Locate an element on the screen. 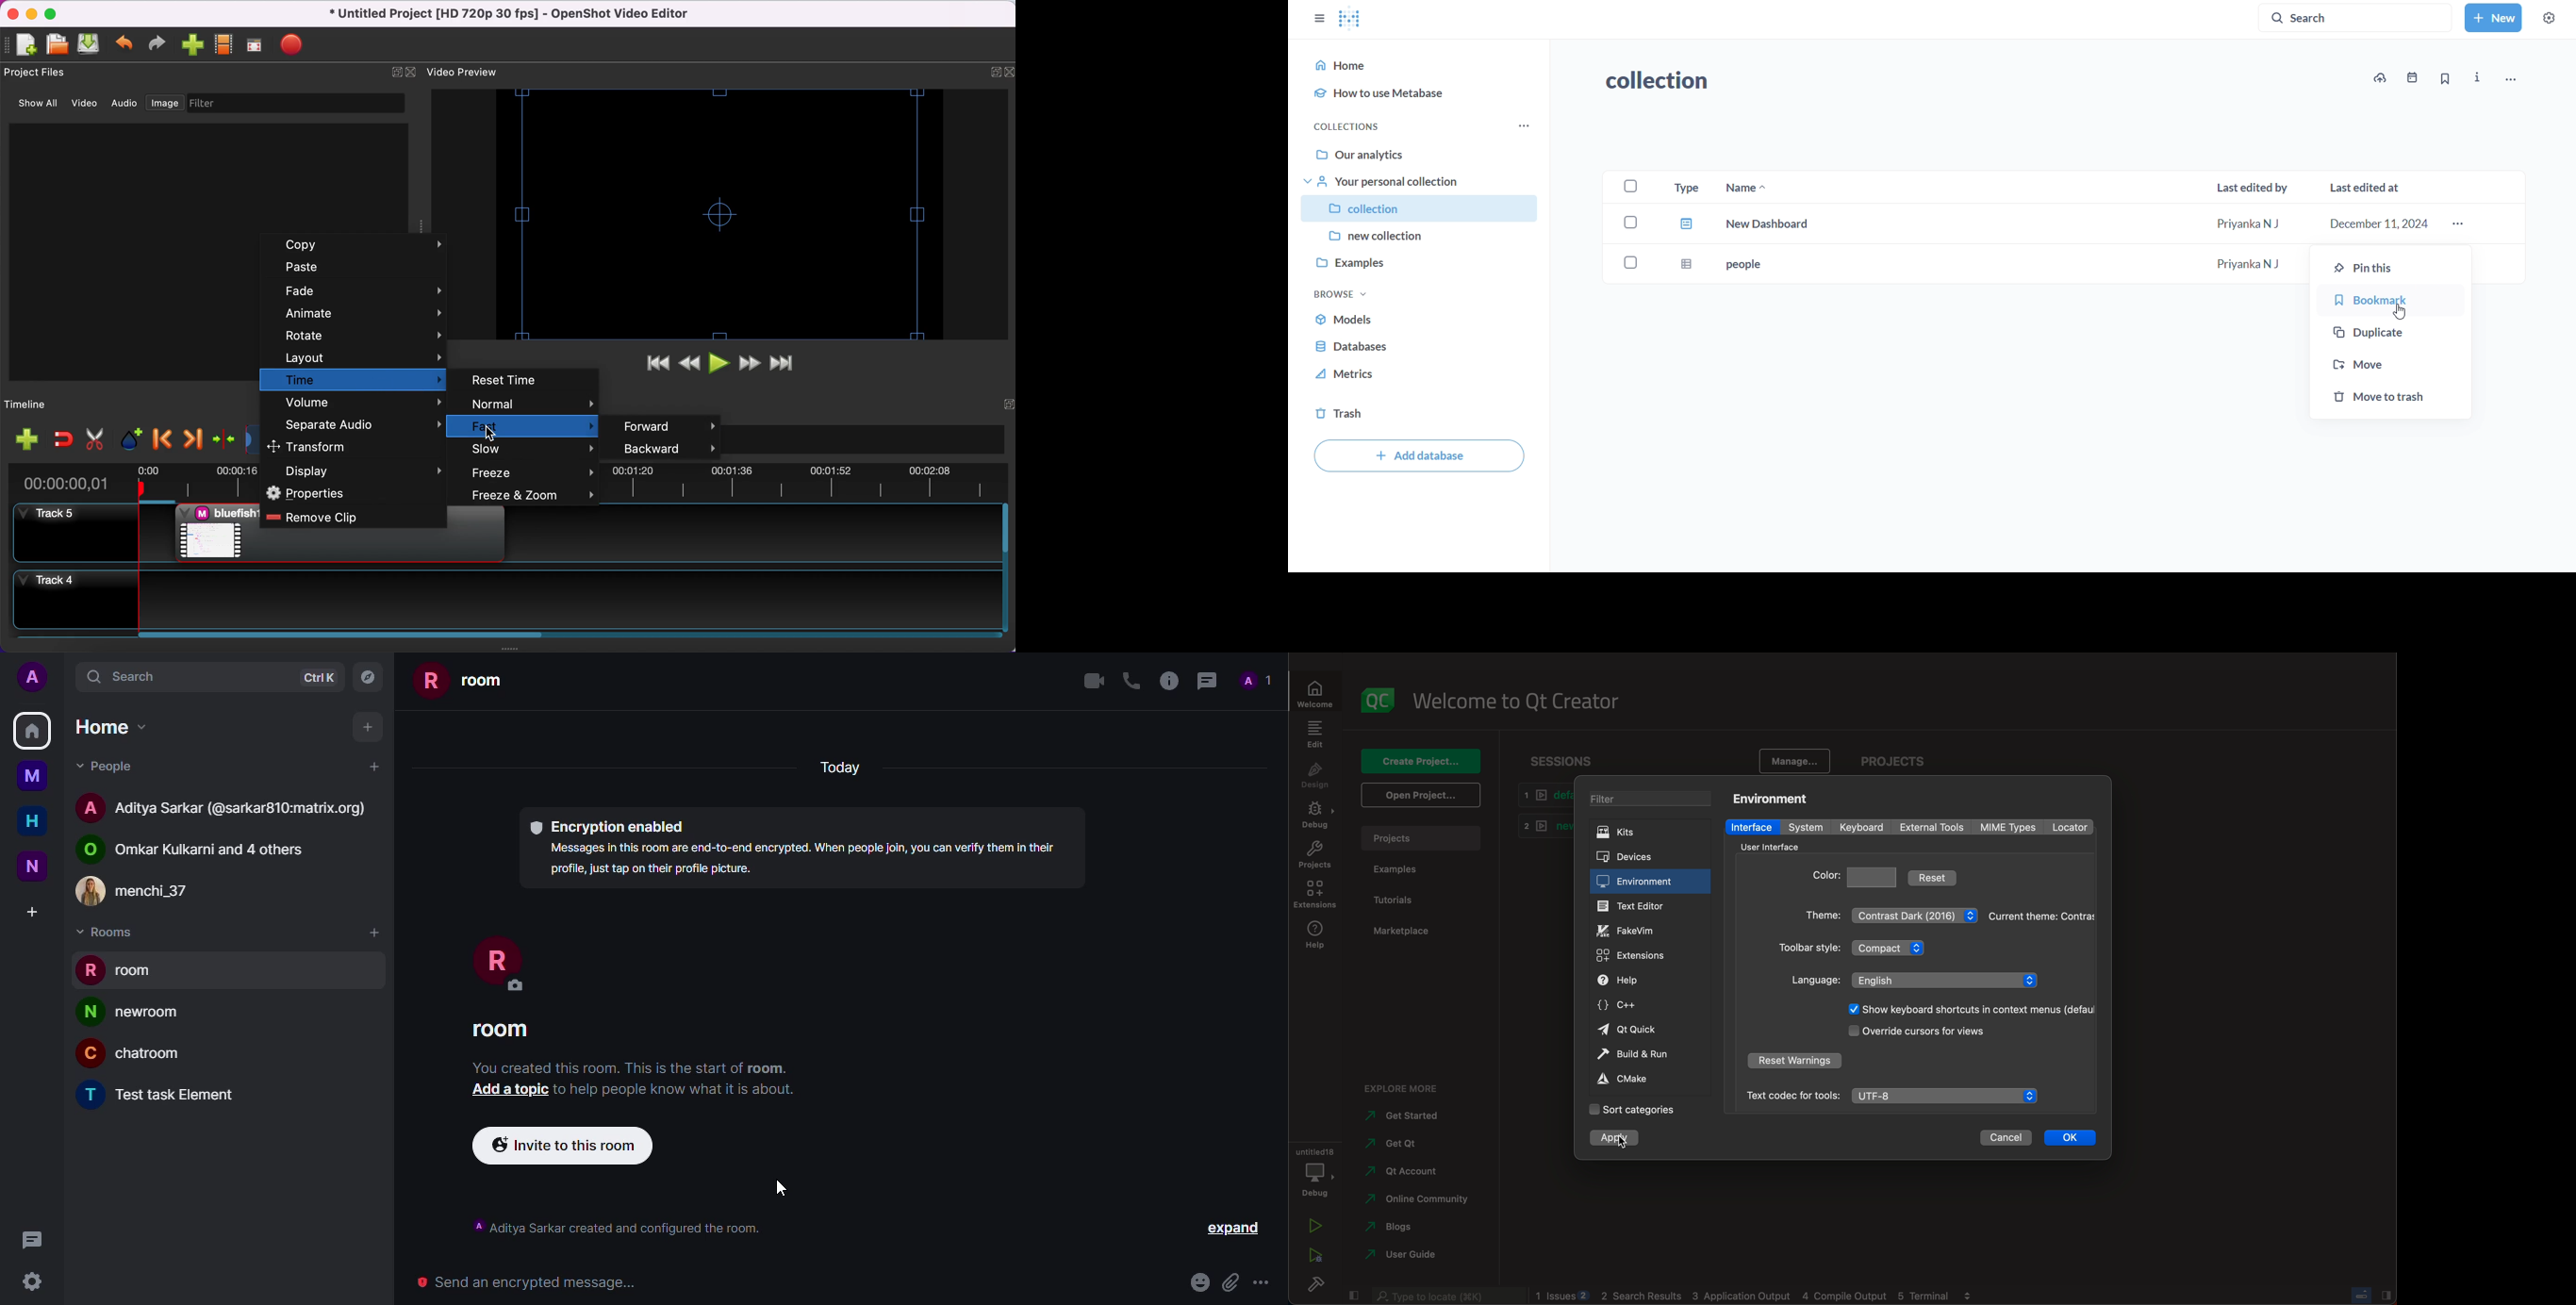 This screenshot has height=1316, width=2576. chatroom is located at coordinates (165, 1055).